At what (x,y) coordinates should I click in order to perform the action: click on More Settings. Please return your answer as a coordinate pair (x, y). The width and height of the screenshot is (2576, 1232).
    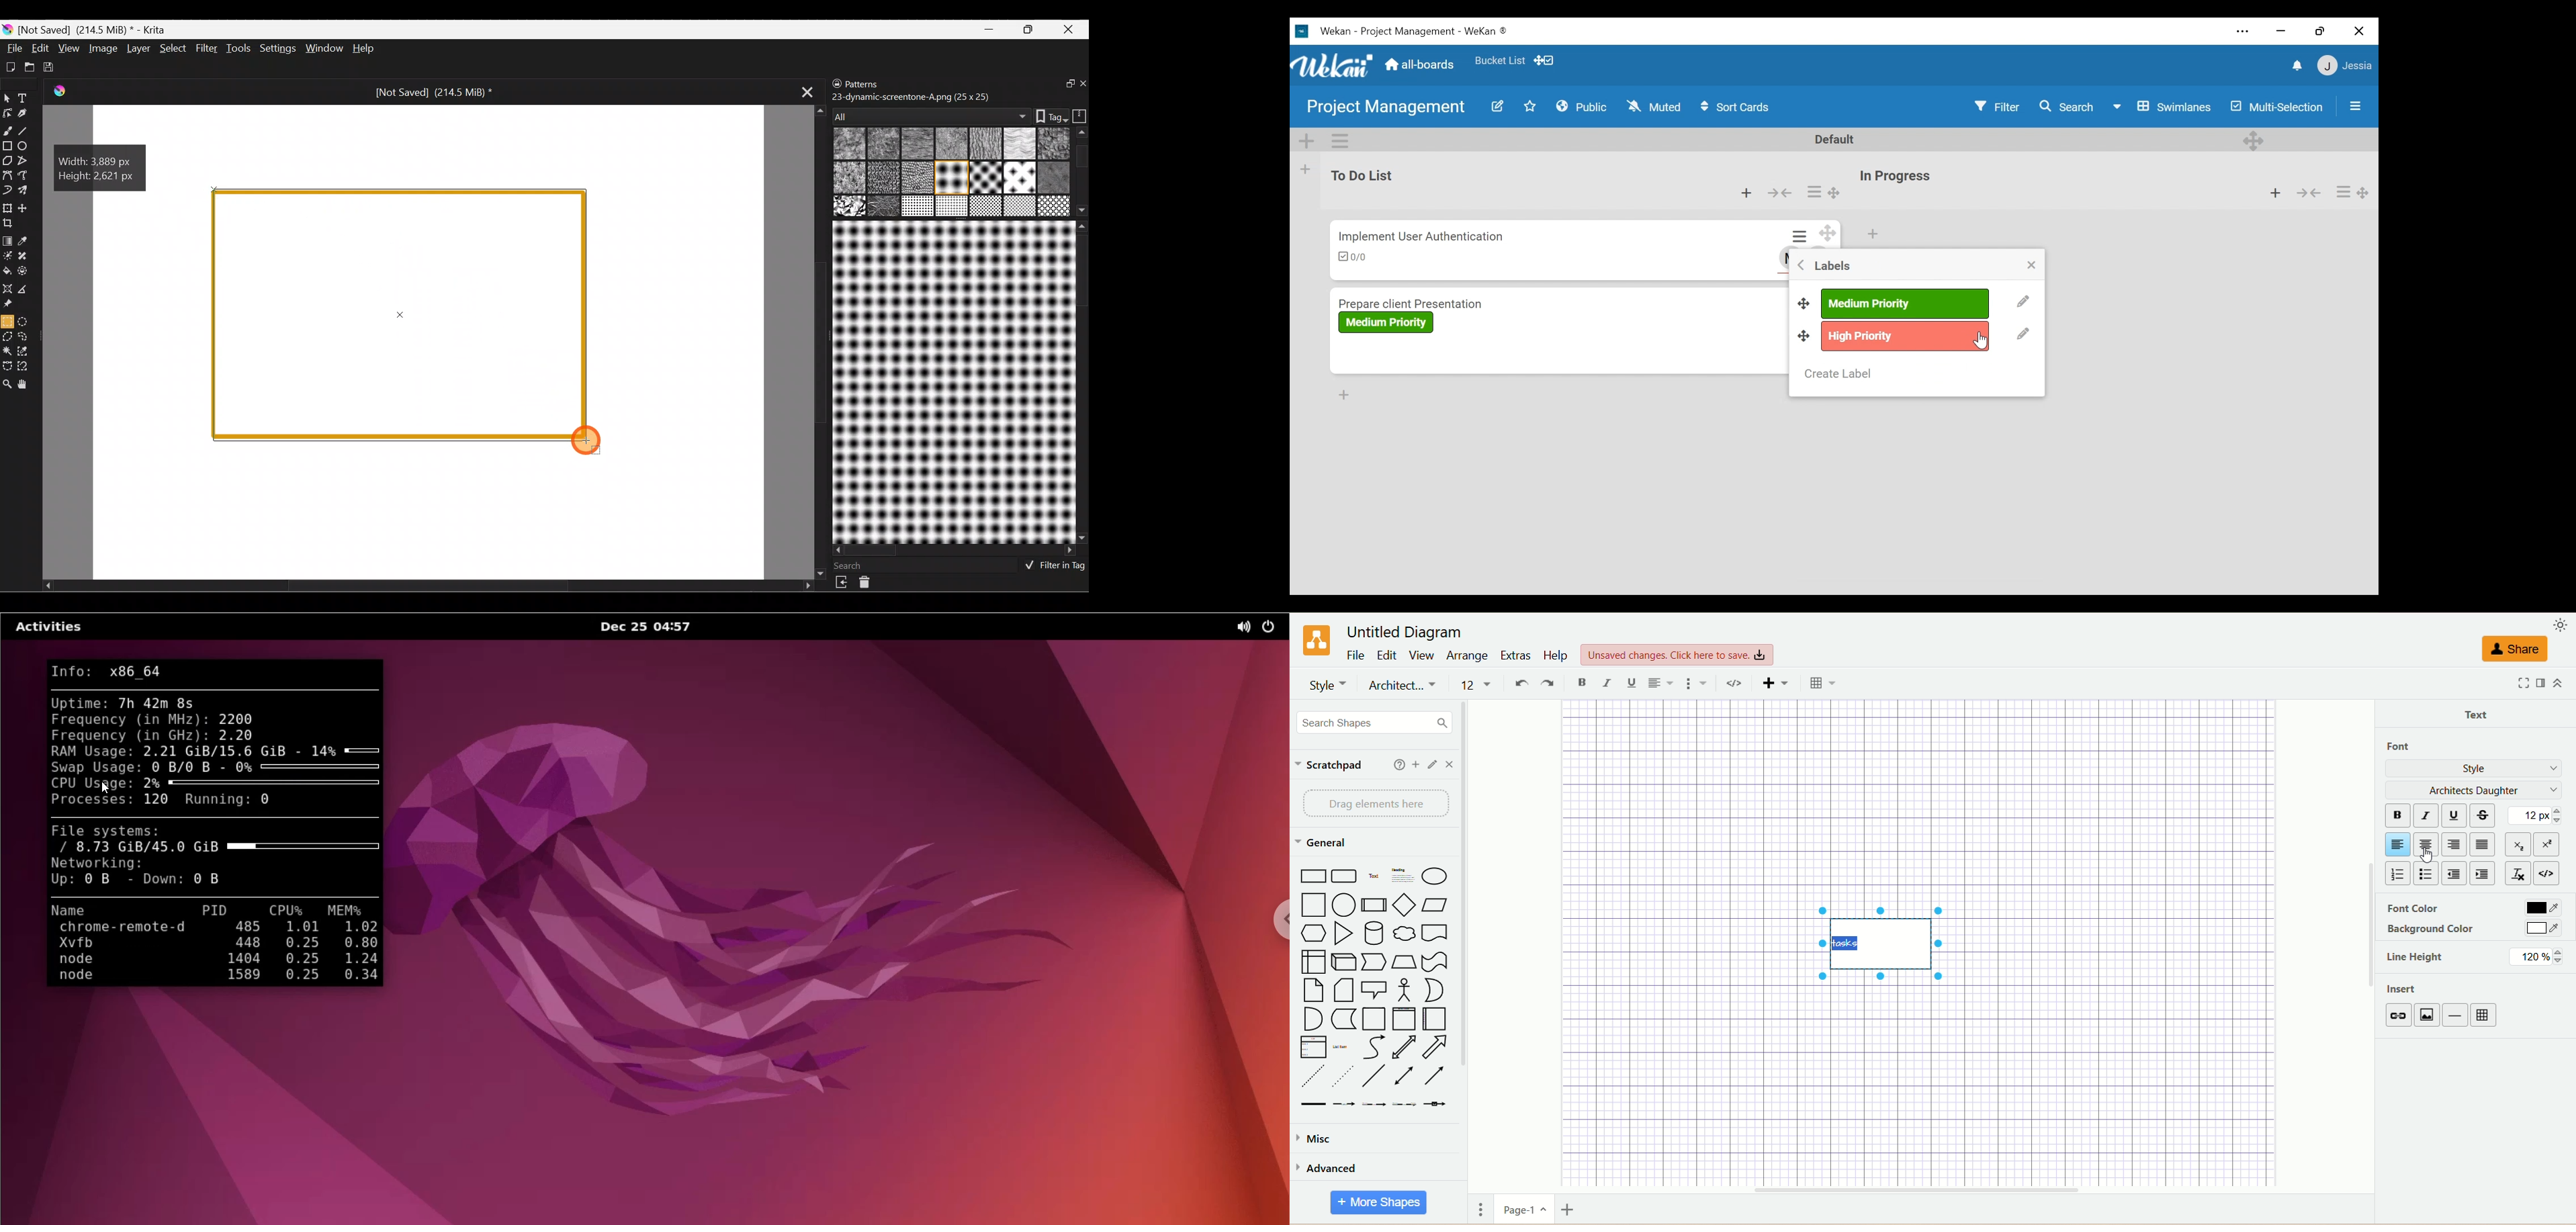
    Looking at the image, I should click on (1697, 684).